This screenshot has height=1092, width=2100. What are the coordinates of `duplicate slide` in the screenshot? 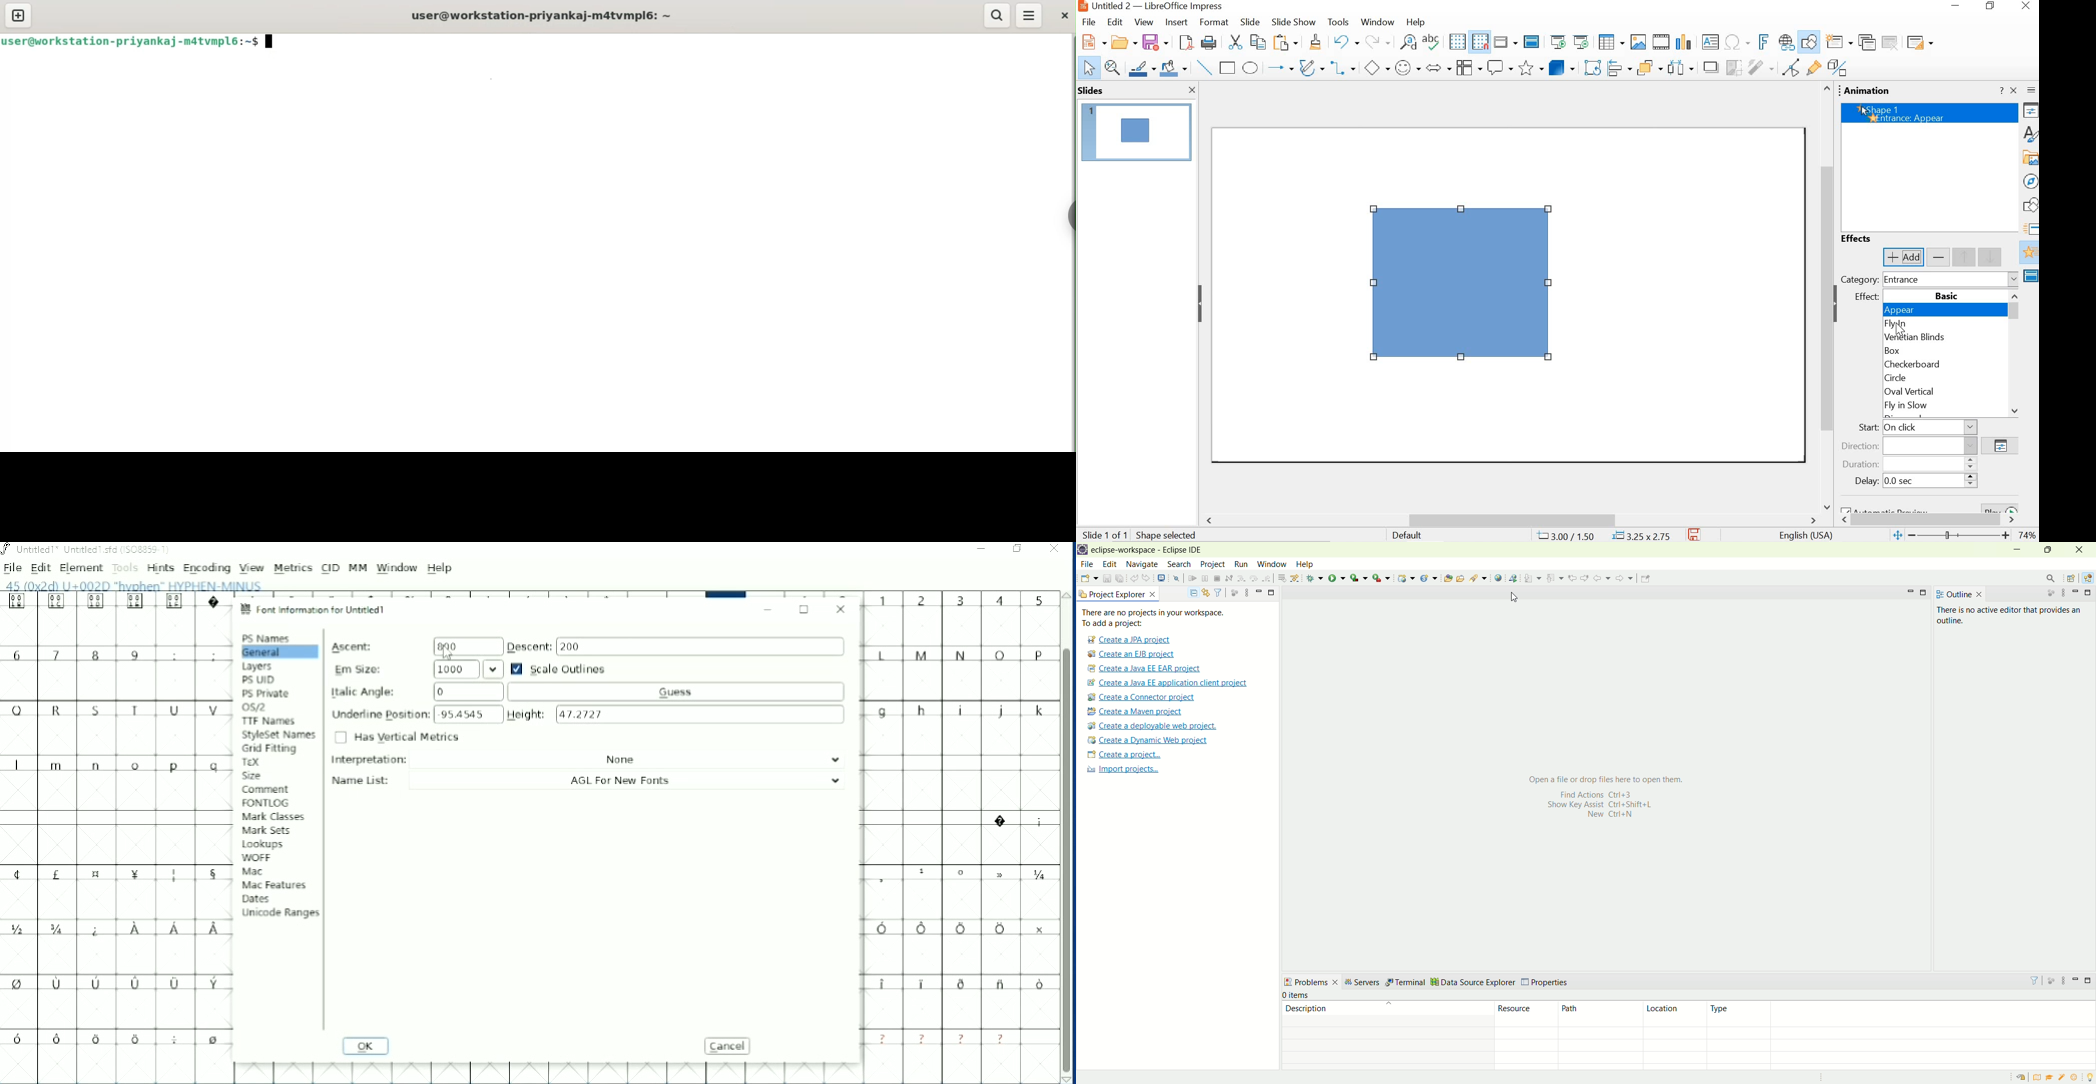 It's located at (1867, 43).